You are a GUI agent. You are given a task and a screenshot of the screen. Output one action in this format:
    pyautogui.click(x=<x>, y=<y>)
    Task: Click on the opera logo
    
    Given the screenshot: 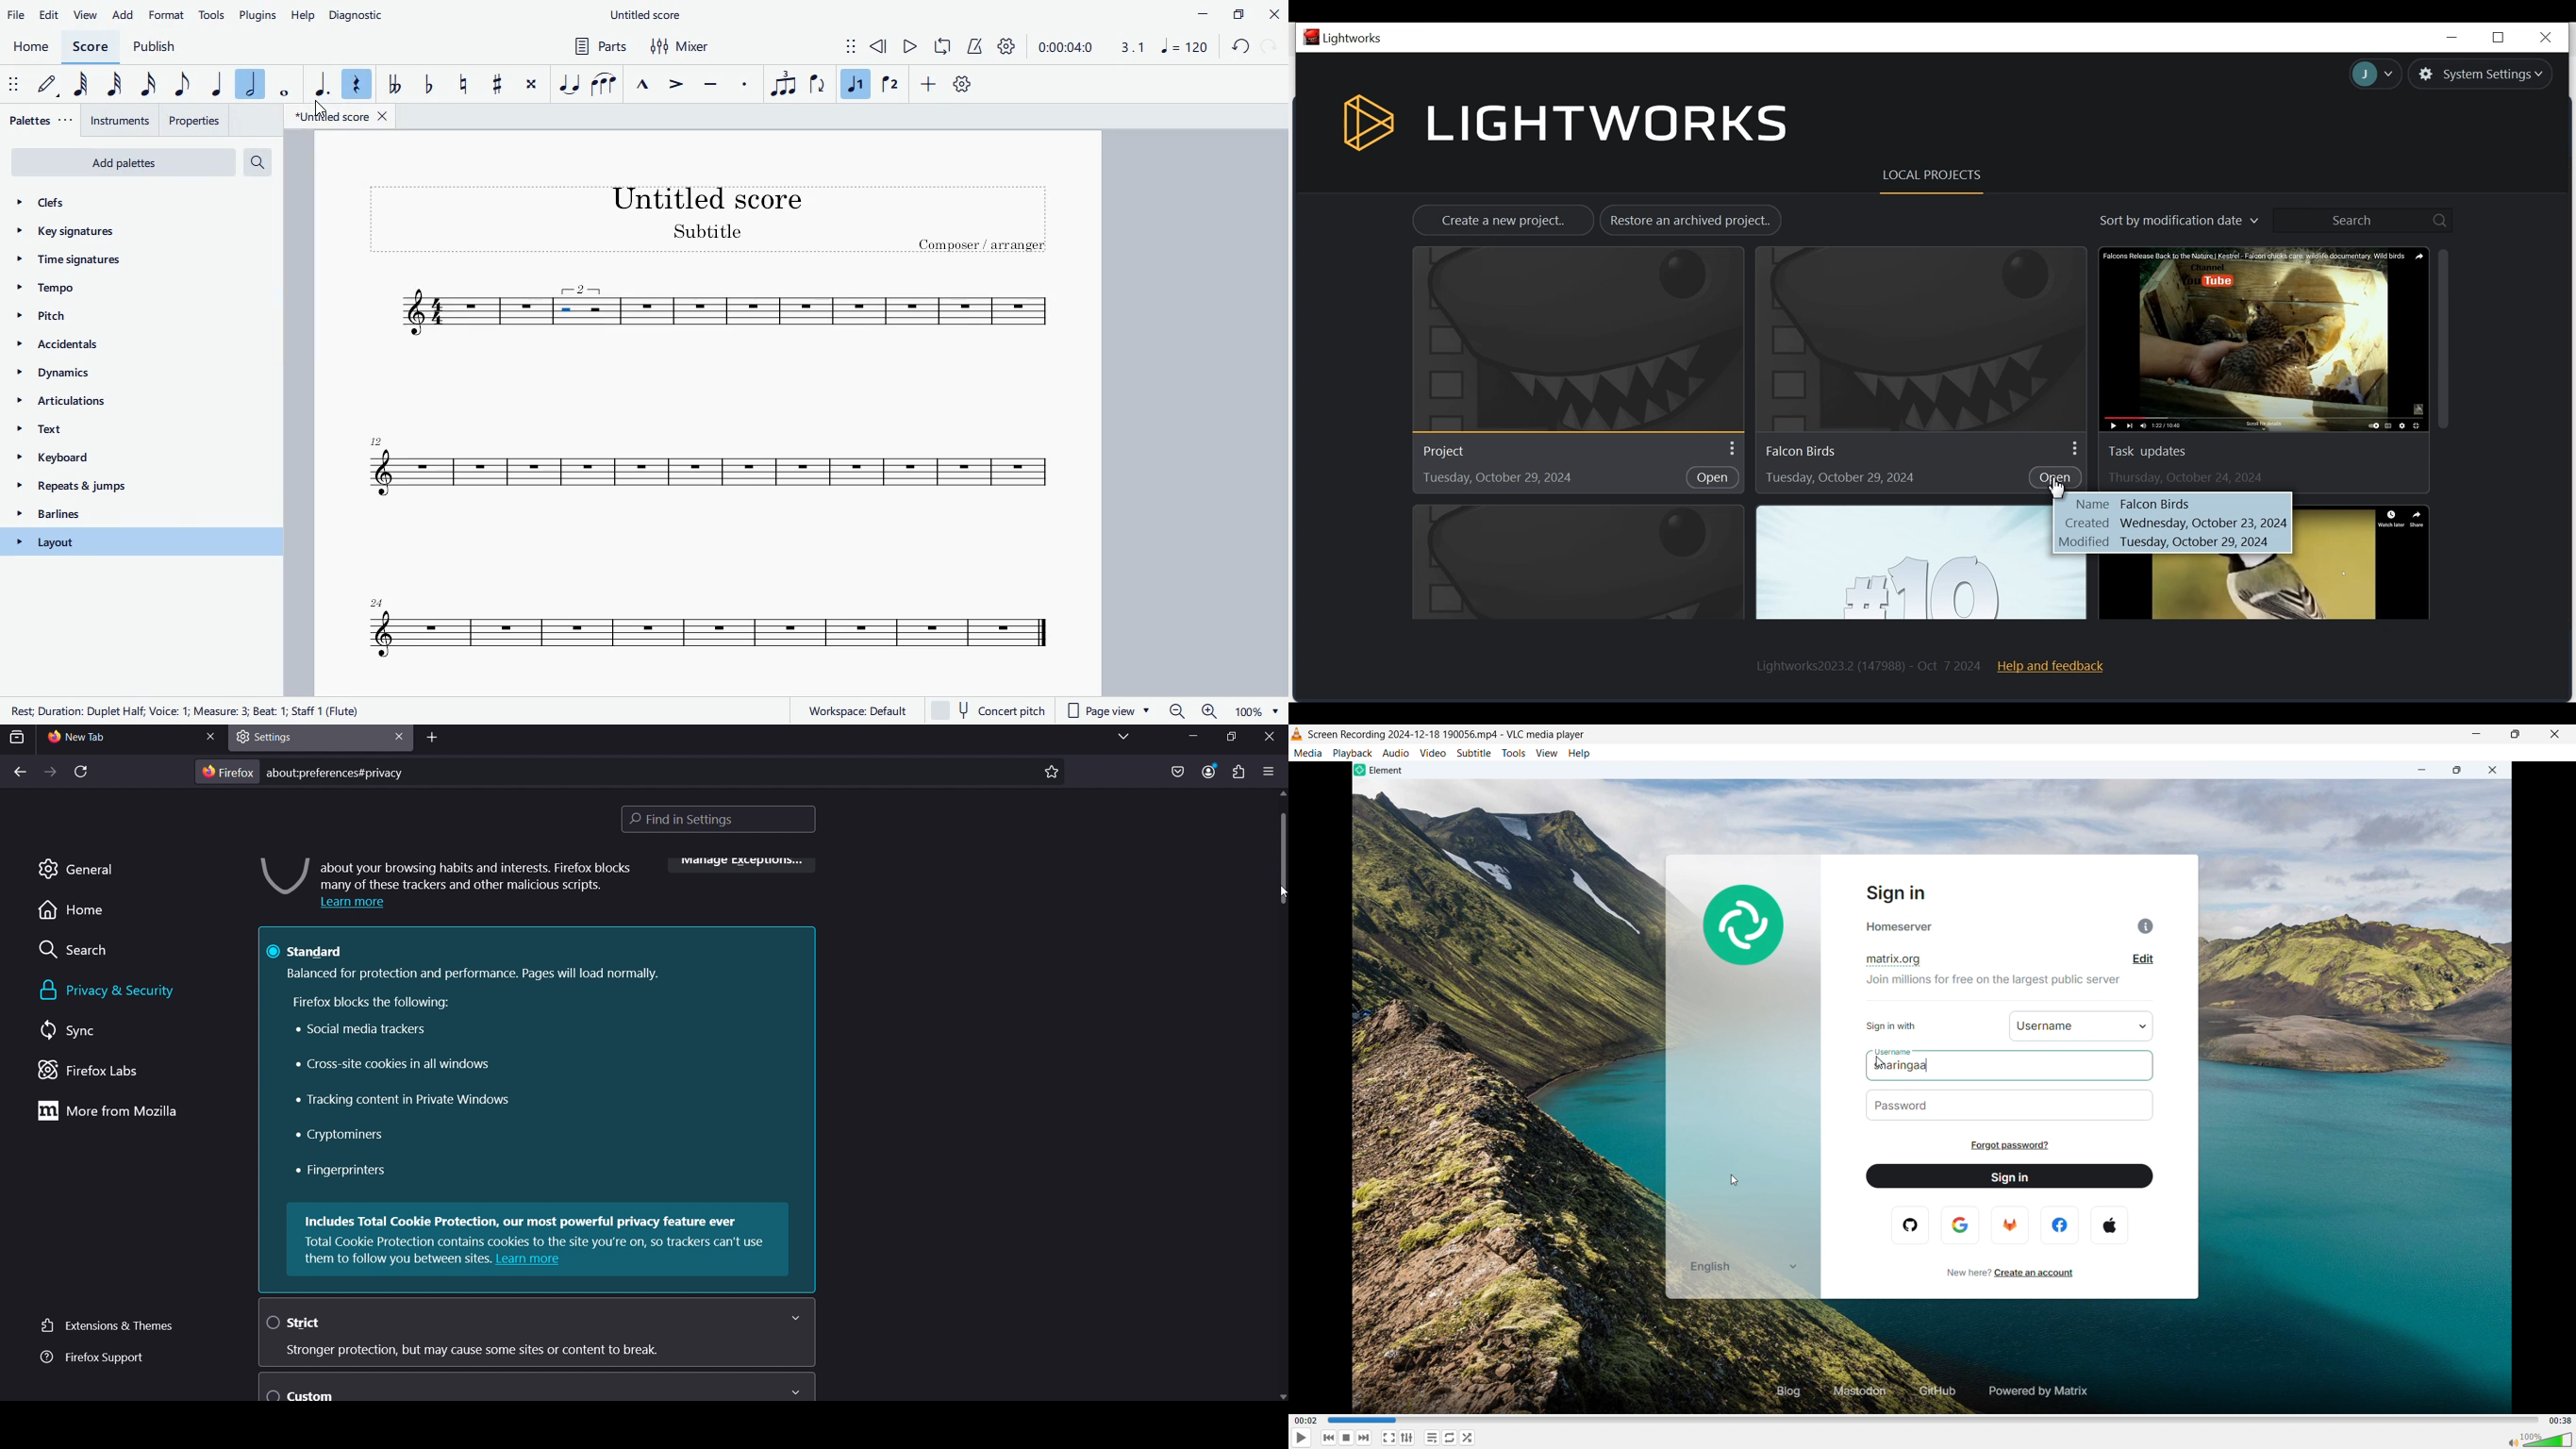 What is the action you would take?
    pyautogui.click(x=1911, y=1224)
    